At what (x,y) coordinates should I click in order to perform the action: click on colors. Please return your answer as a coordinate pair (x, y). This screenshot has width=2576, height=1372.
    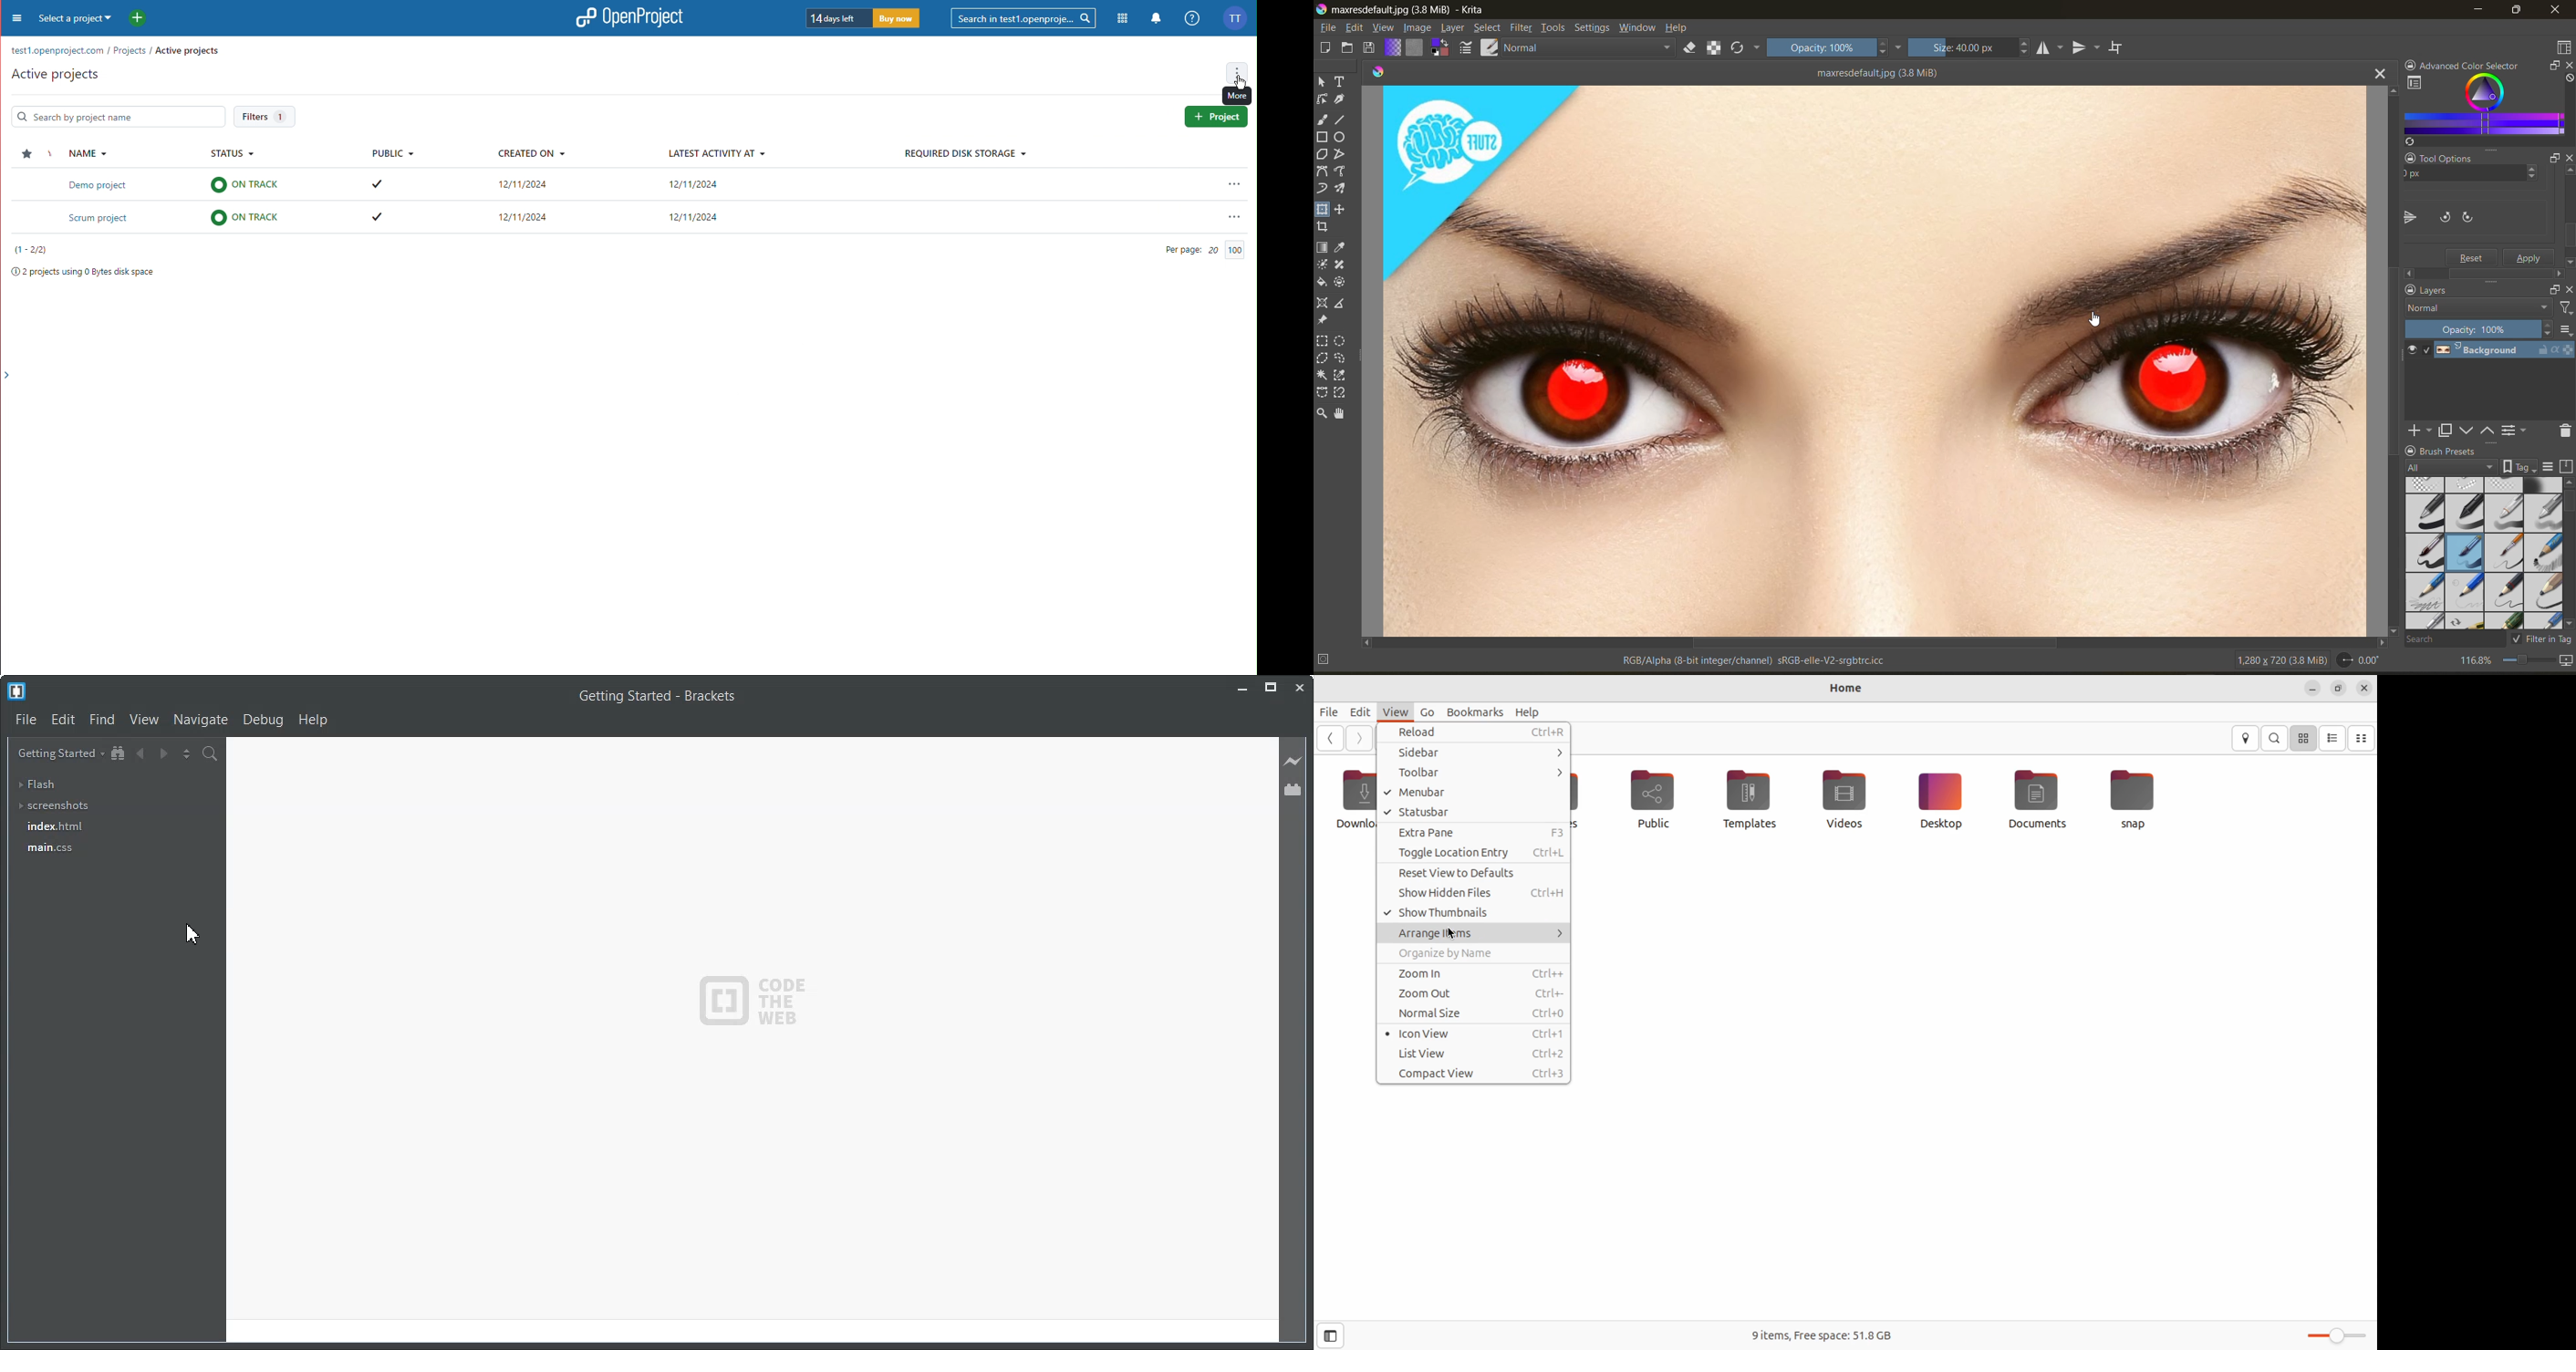
    Looking at the image, I should click on (1379, 72).